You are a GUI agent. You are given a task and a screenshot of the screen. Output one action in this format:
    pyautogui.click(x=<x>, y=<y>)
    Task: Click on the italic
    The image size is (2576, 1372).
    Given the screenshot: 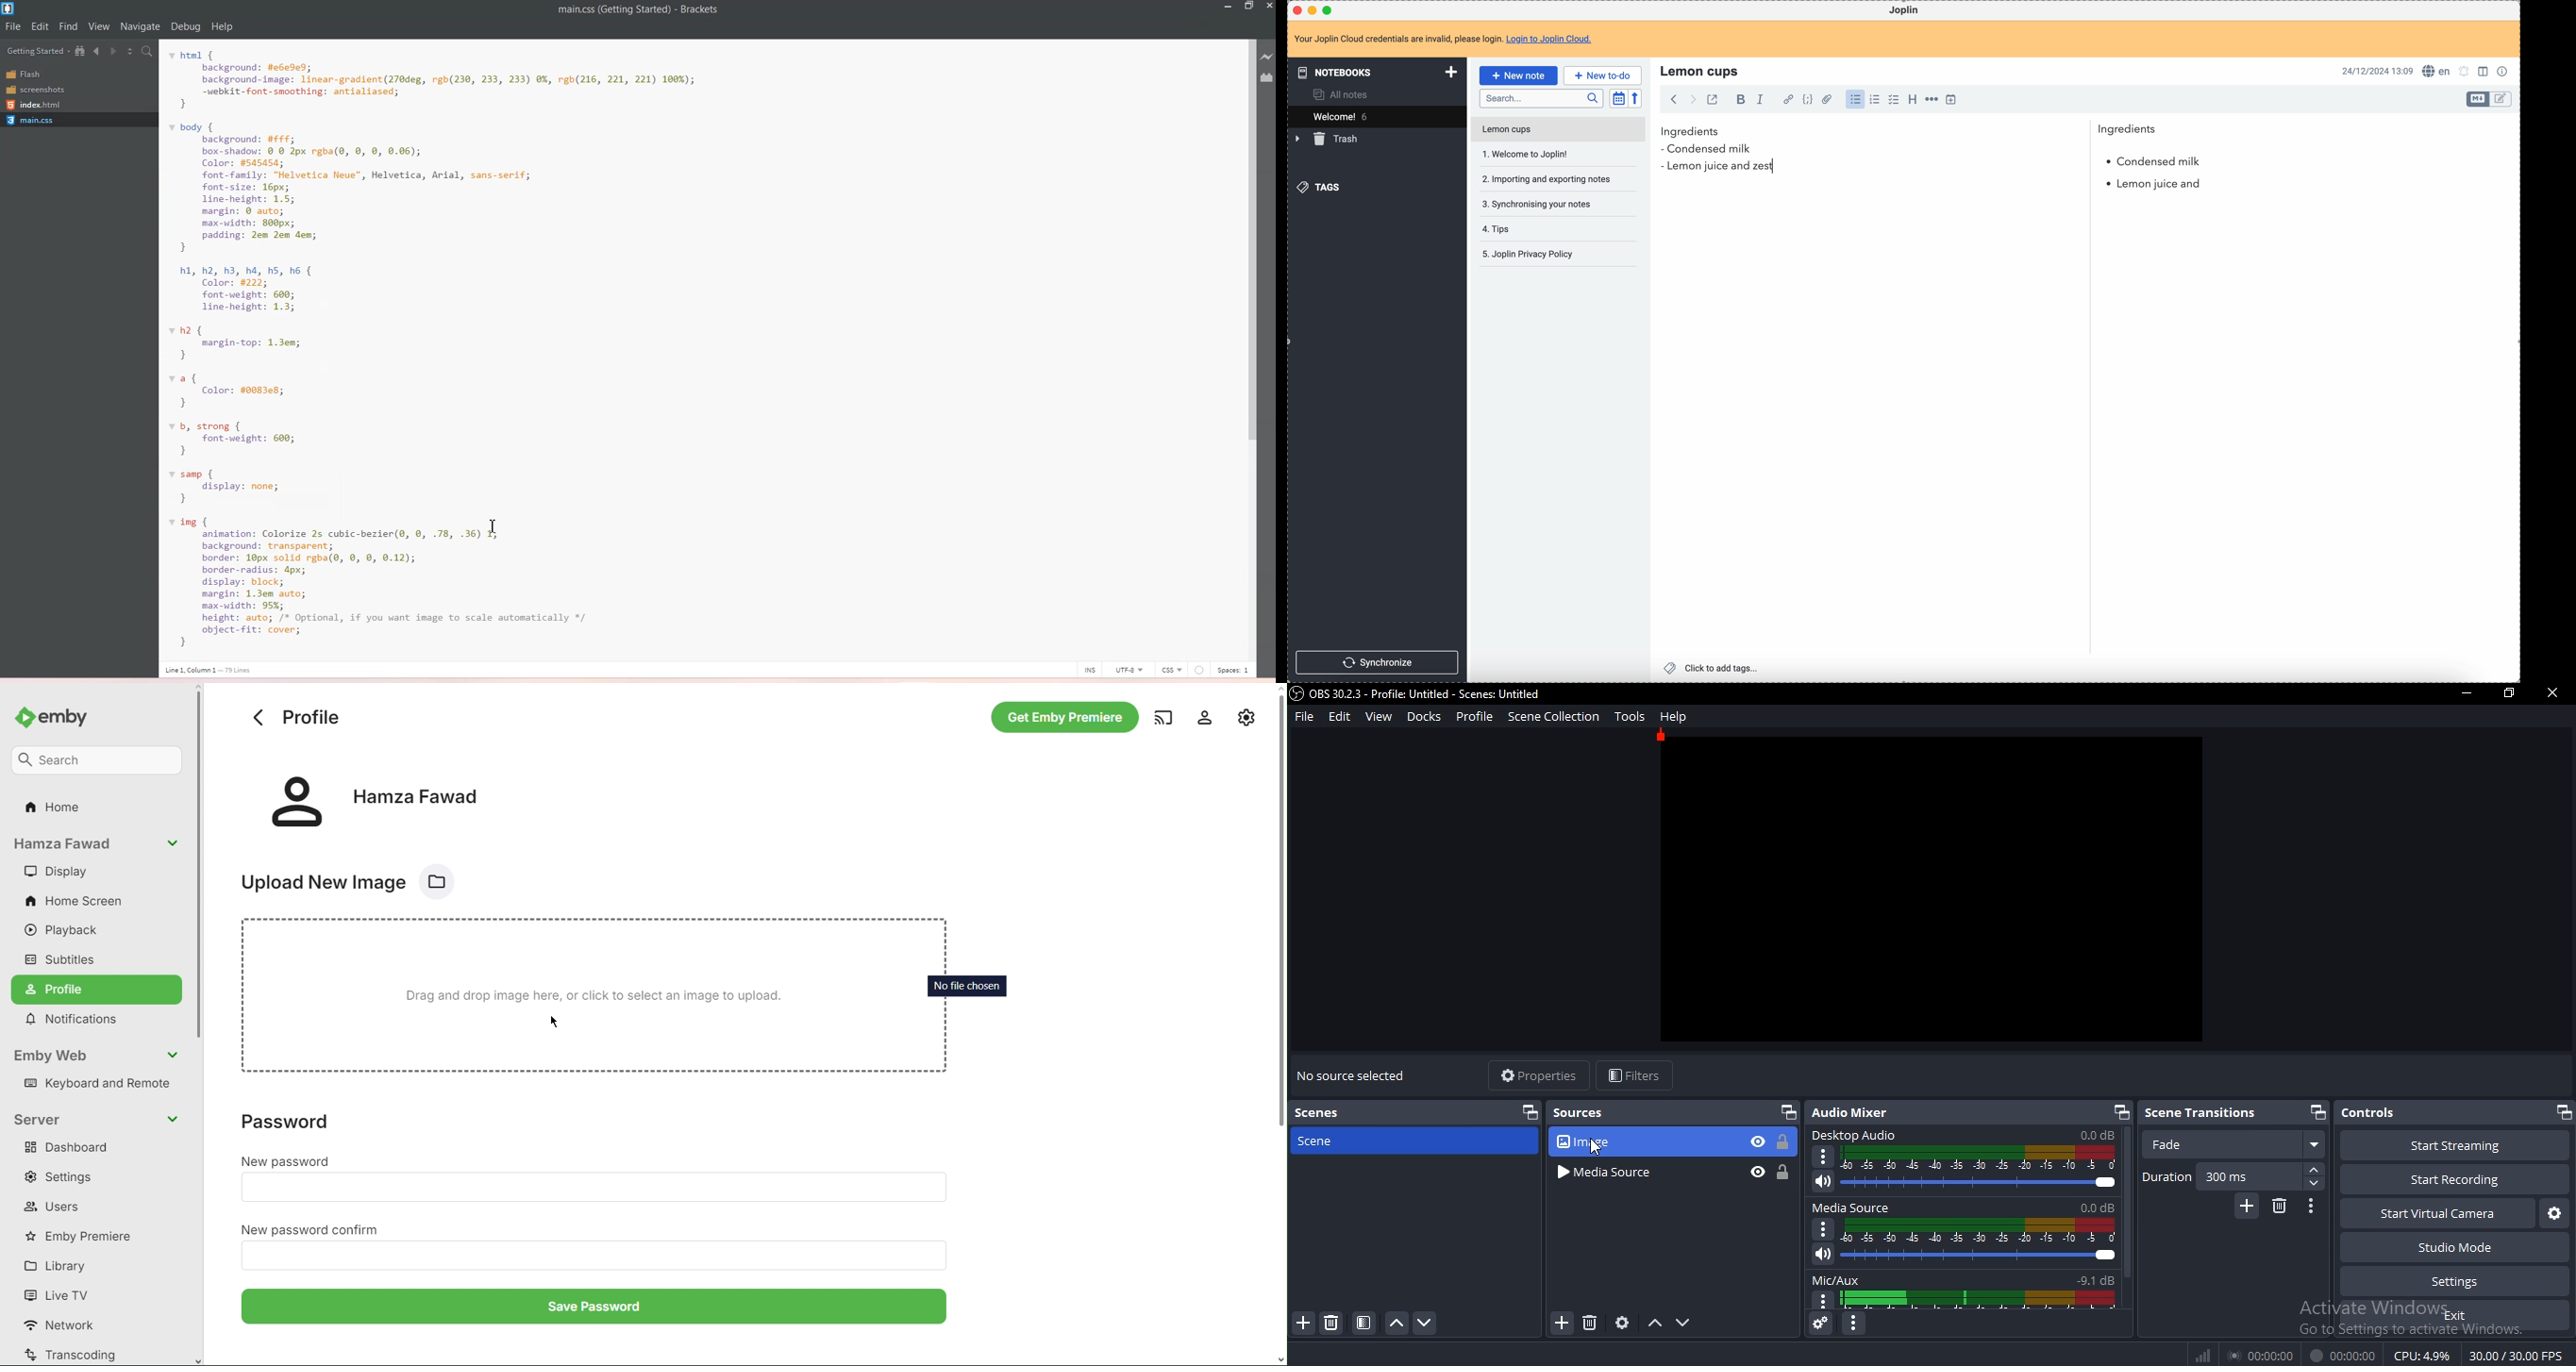 What is the action you would take?
    pyautogui.click(x=1760, y=98)
    